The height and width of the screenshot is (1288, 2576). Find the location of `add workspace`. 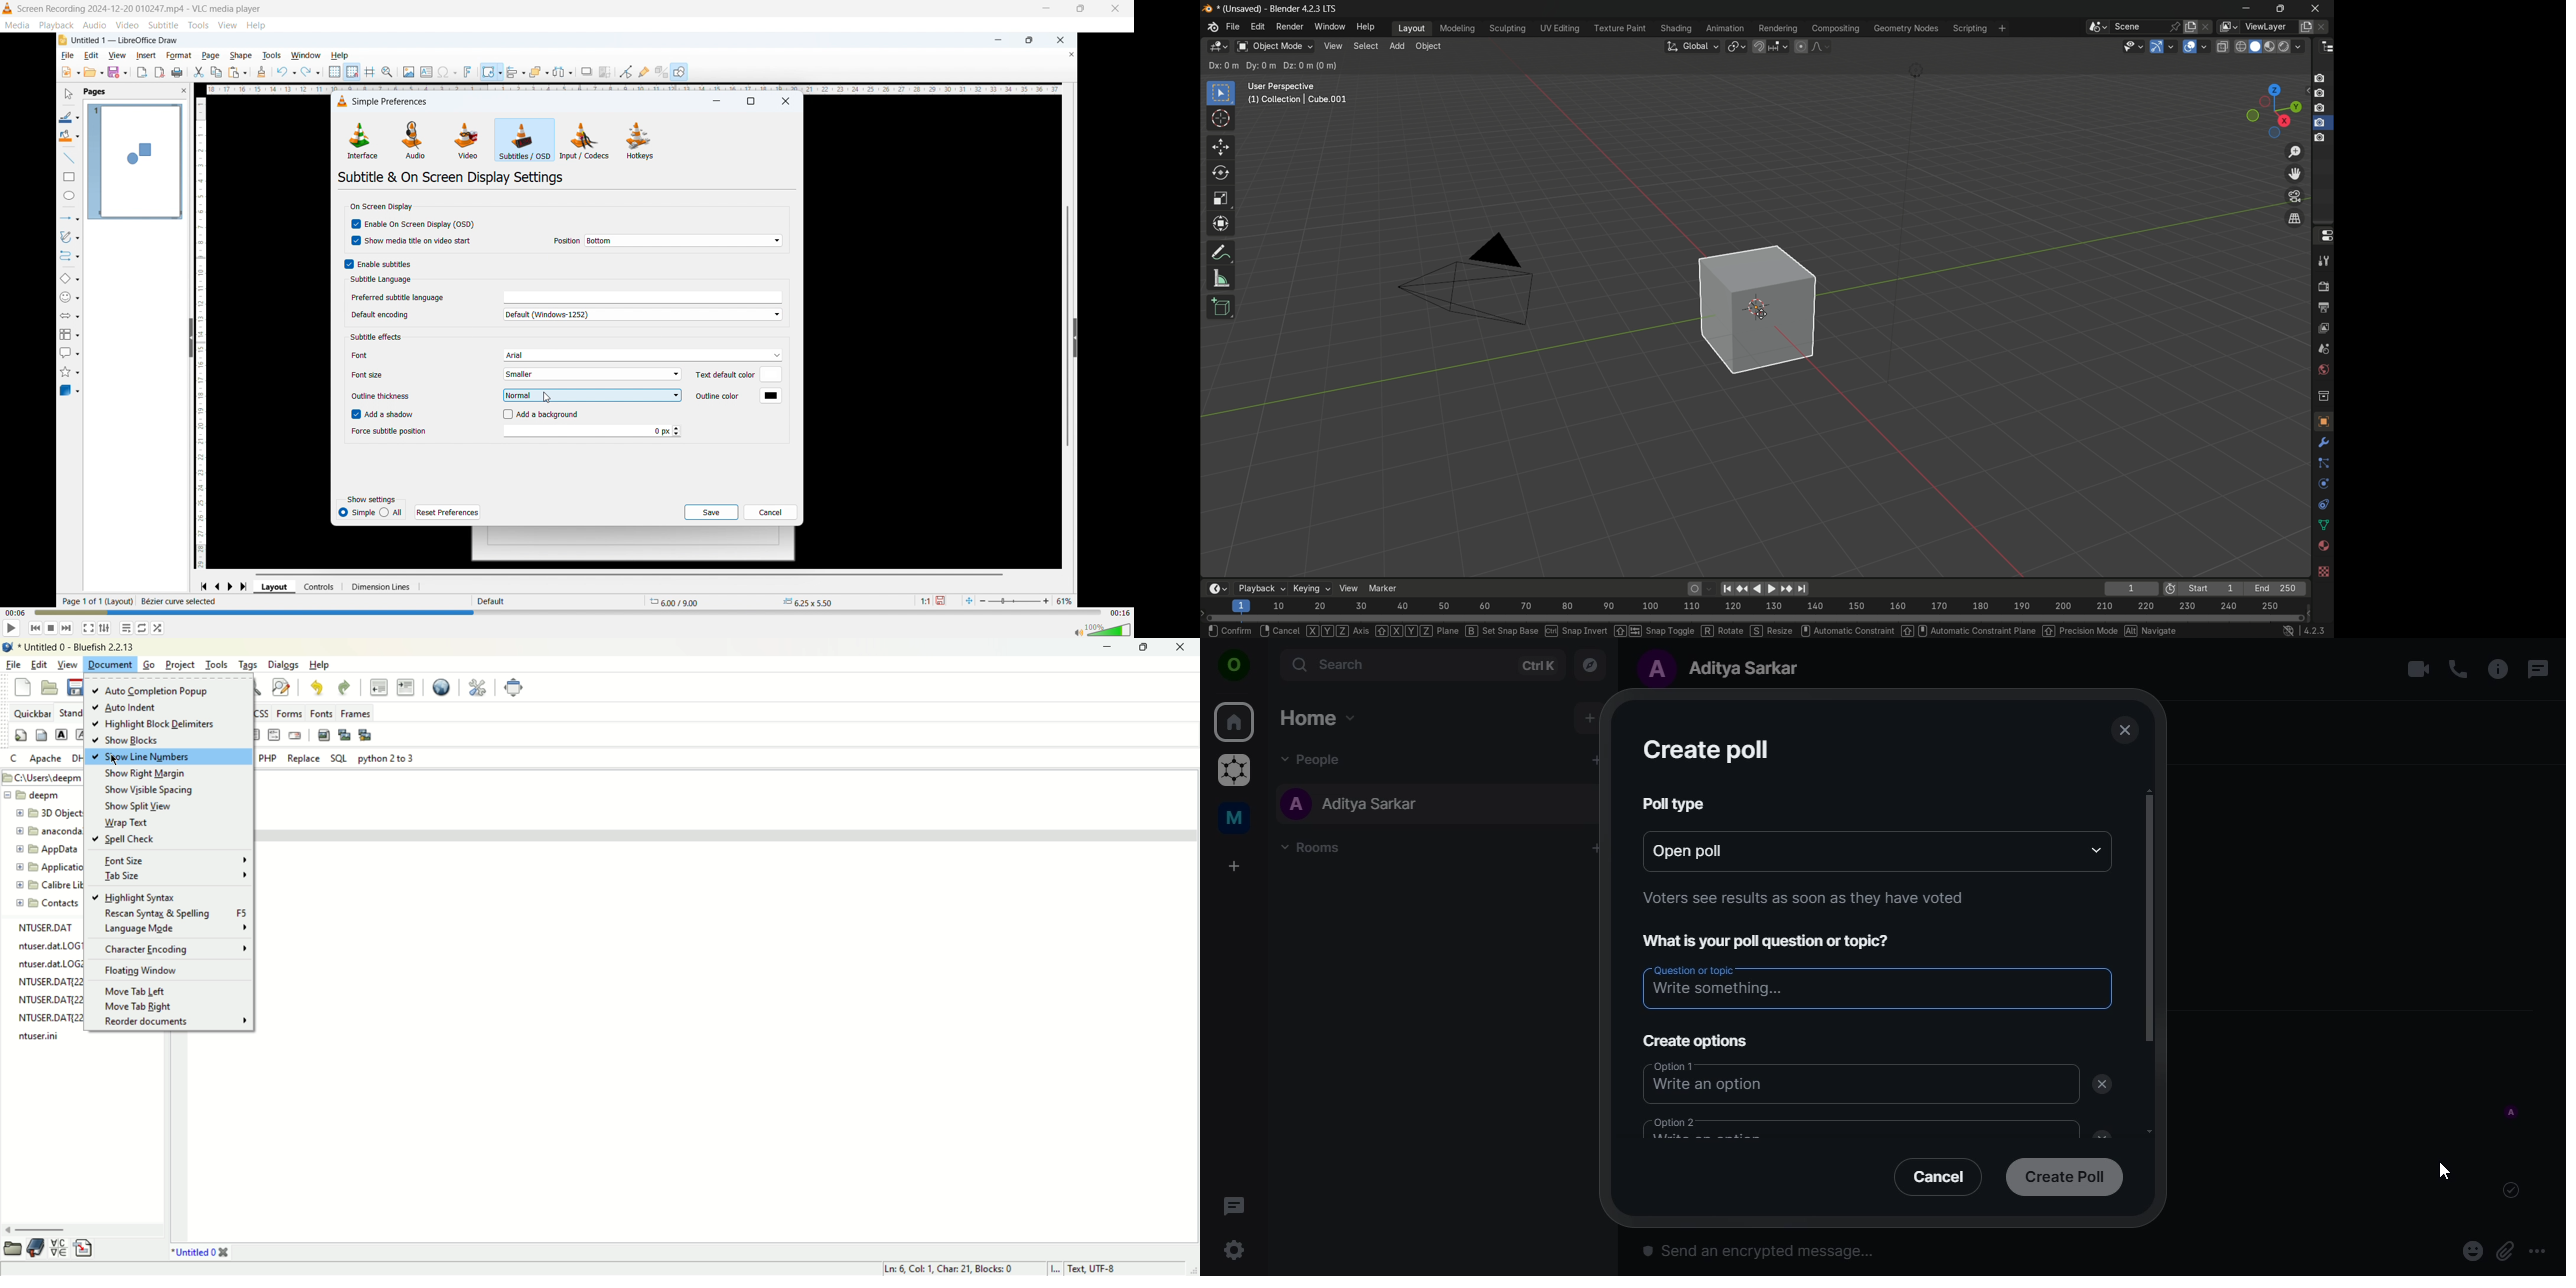

add workspace is located at coordinates (2000, 28).